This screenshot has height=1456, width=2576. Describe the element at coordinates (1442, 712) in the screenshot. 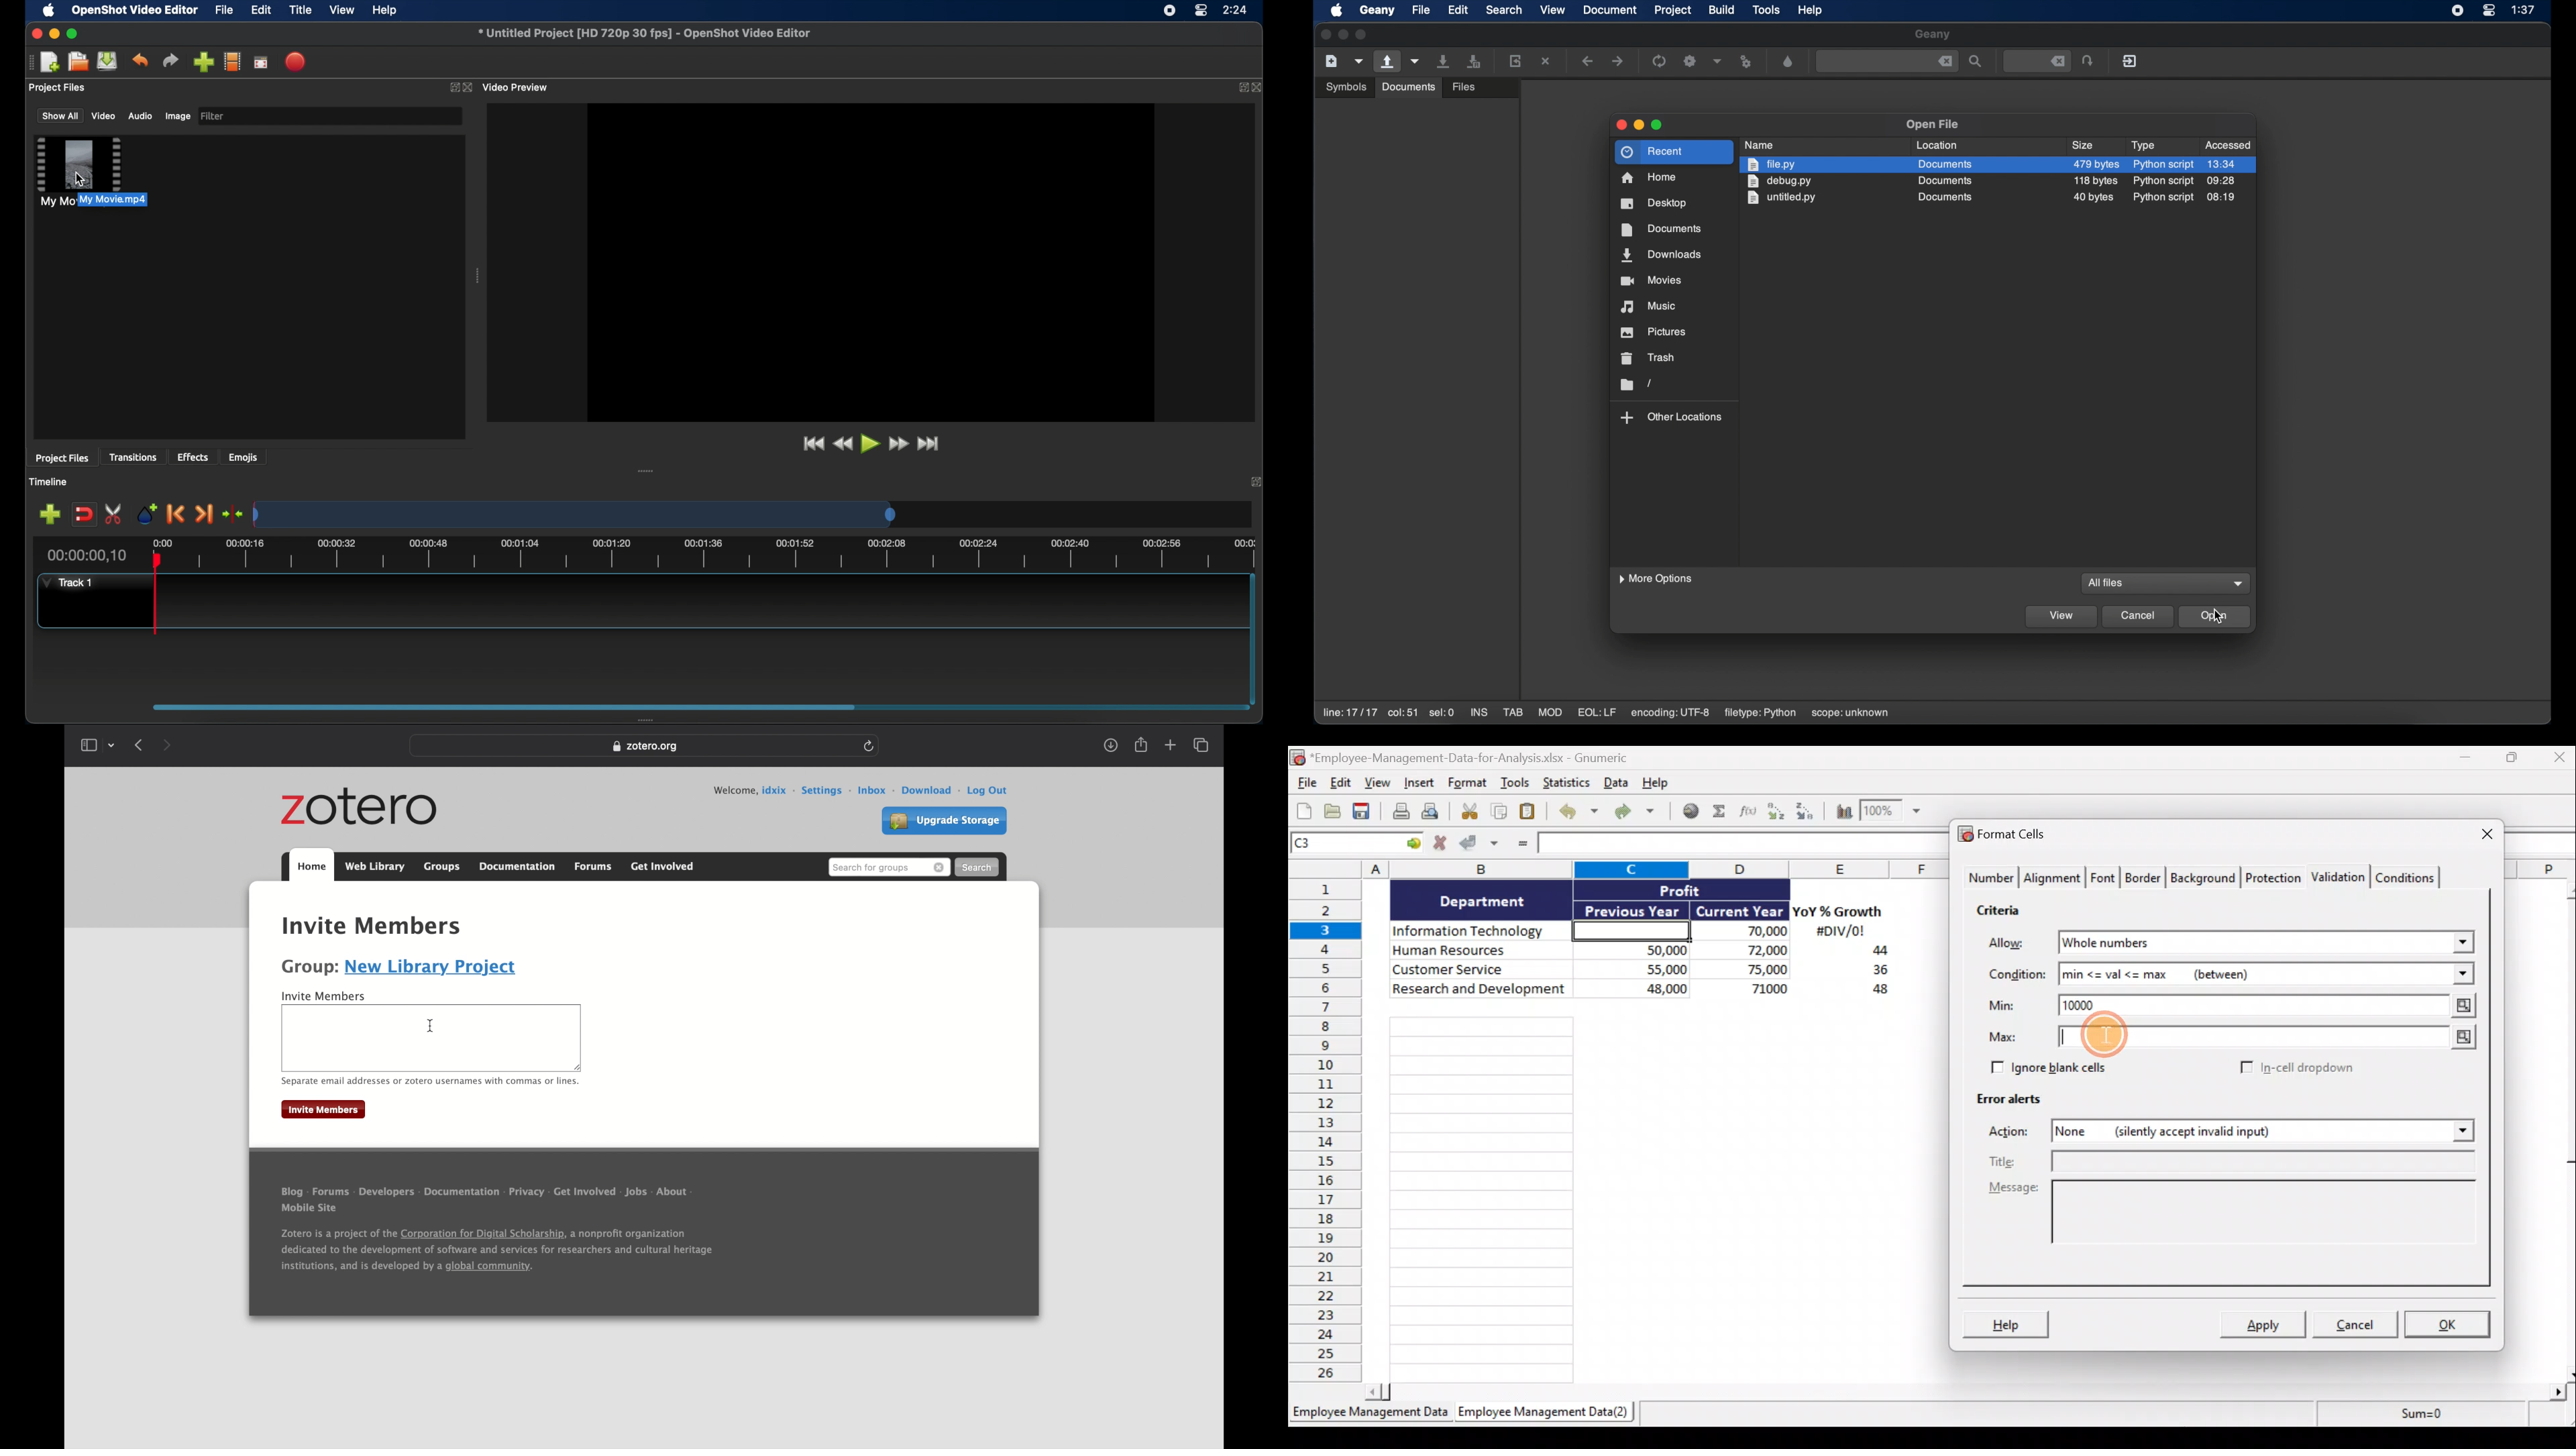

I see `sel:0` at that location.